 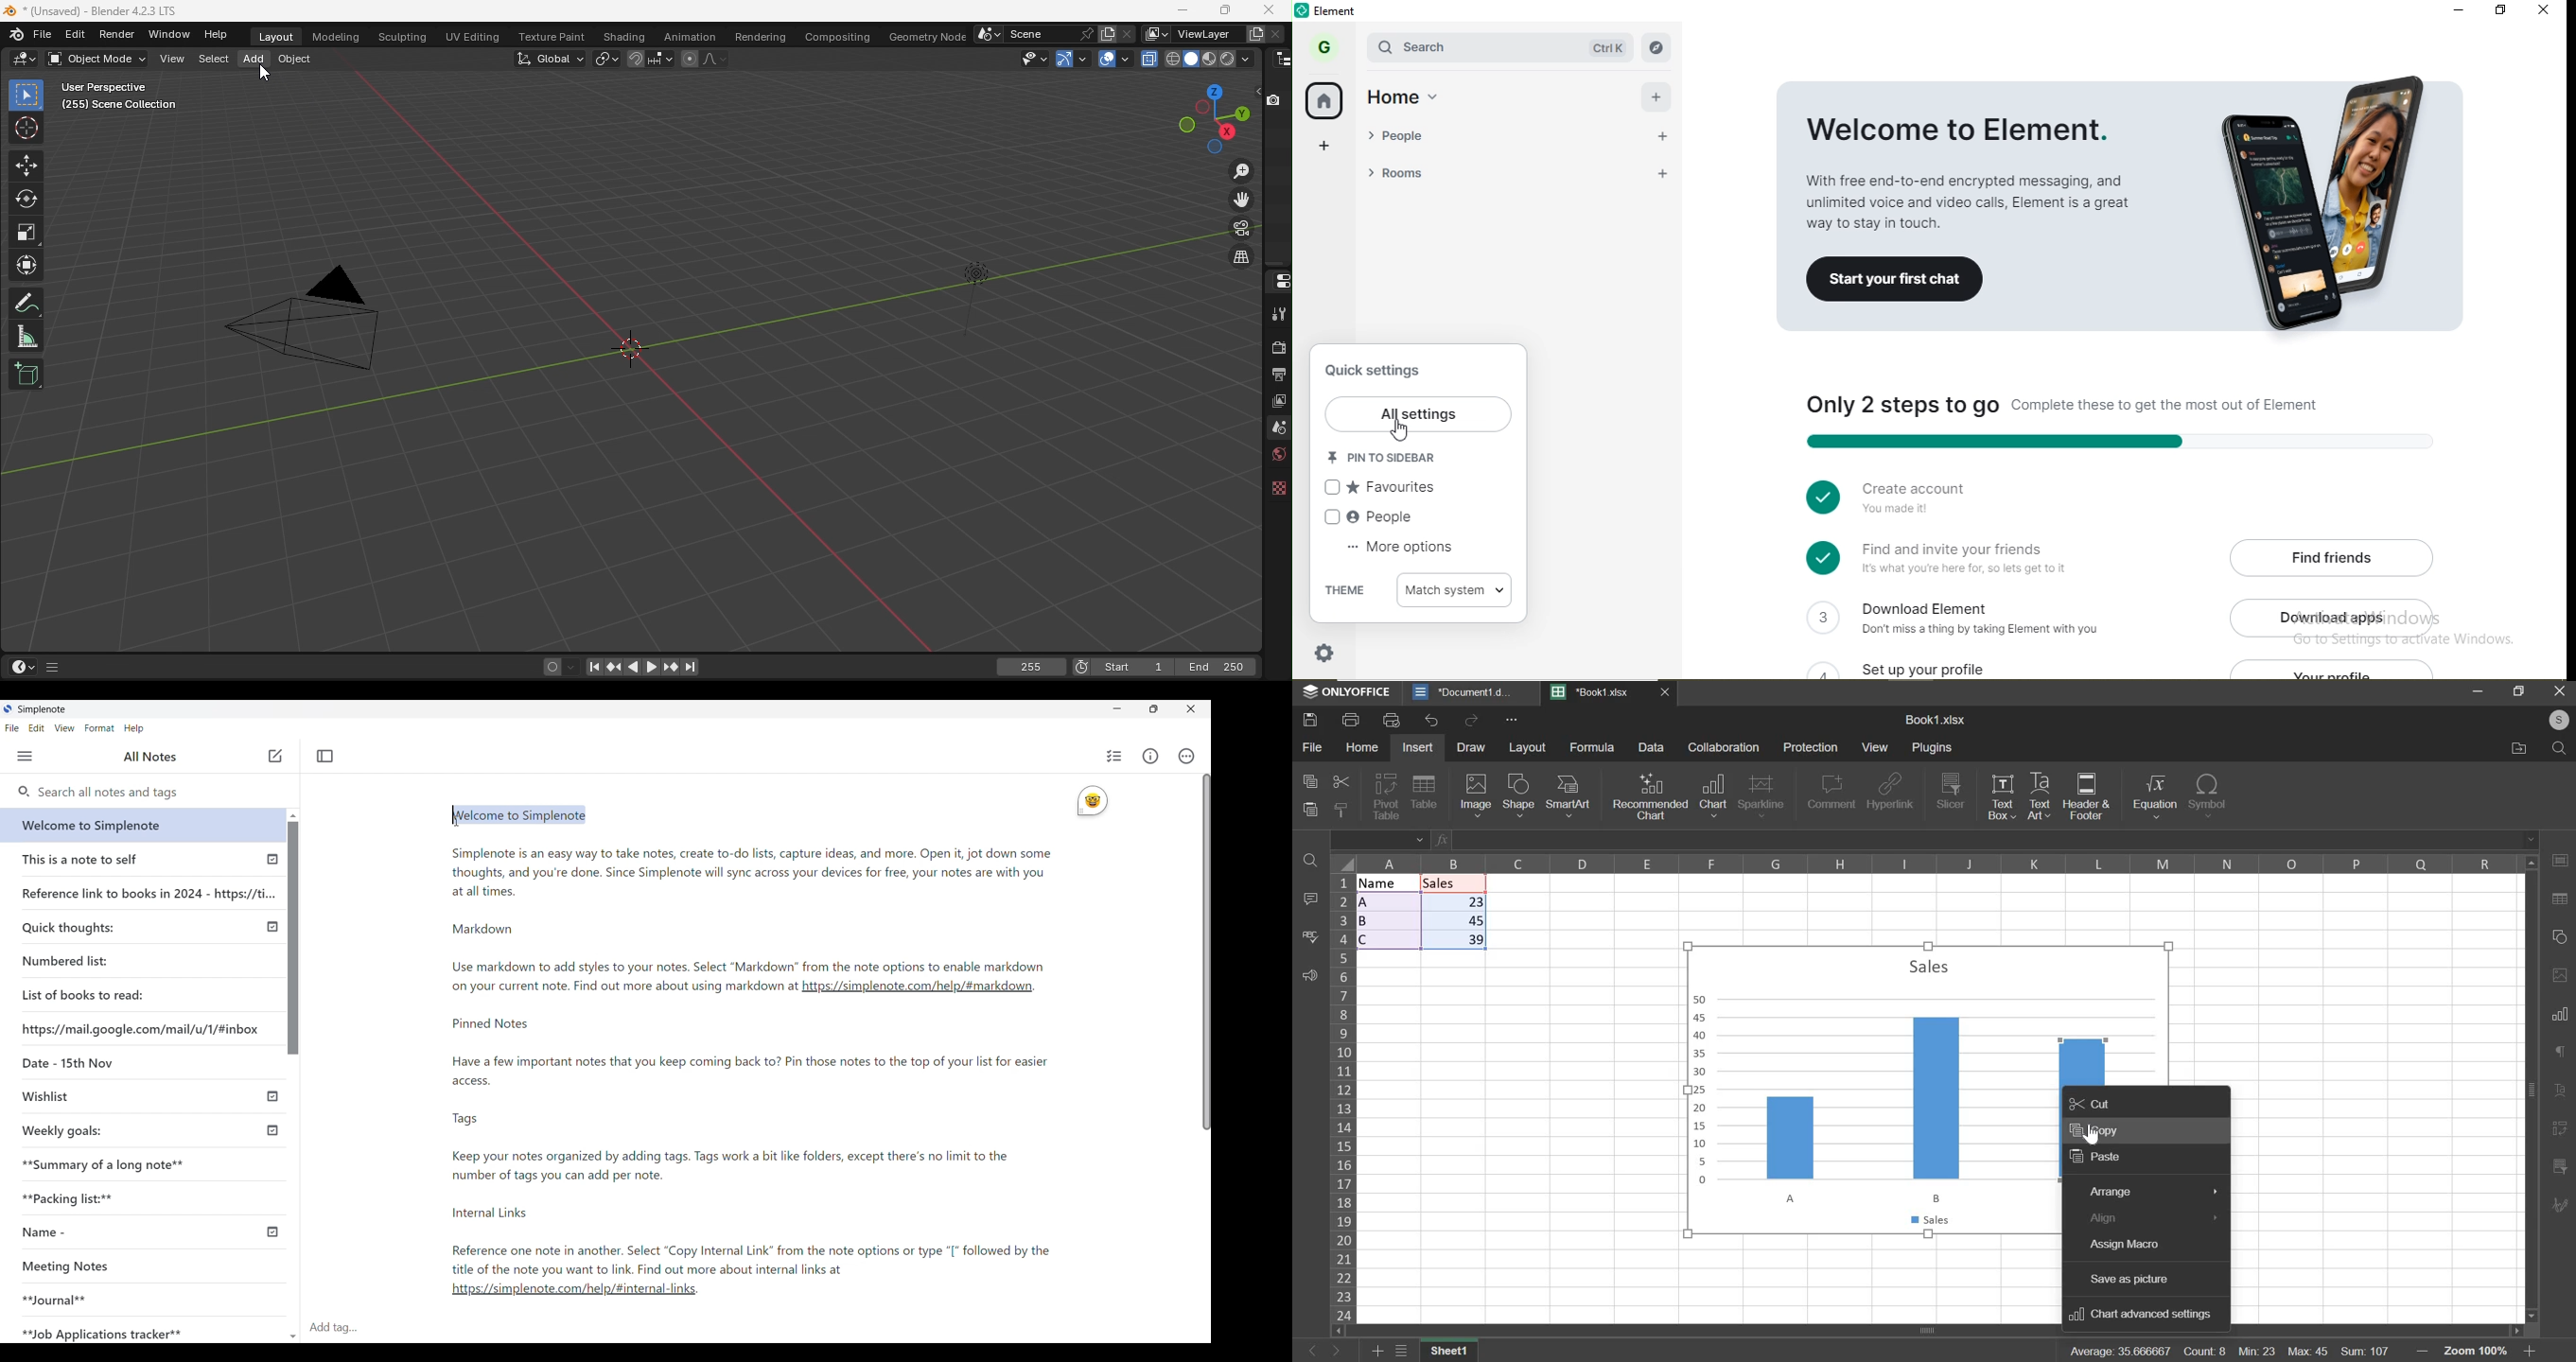 What do you see at coordinates (1276, 492) in the screenshot?
I see `Texture` at bounding box center [1276, 492].